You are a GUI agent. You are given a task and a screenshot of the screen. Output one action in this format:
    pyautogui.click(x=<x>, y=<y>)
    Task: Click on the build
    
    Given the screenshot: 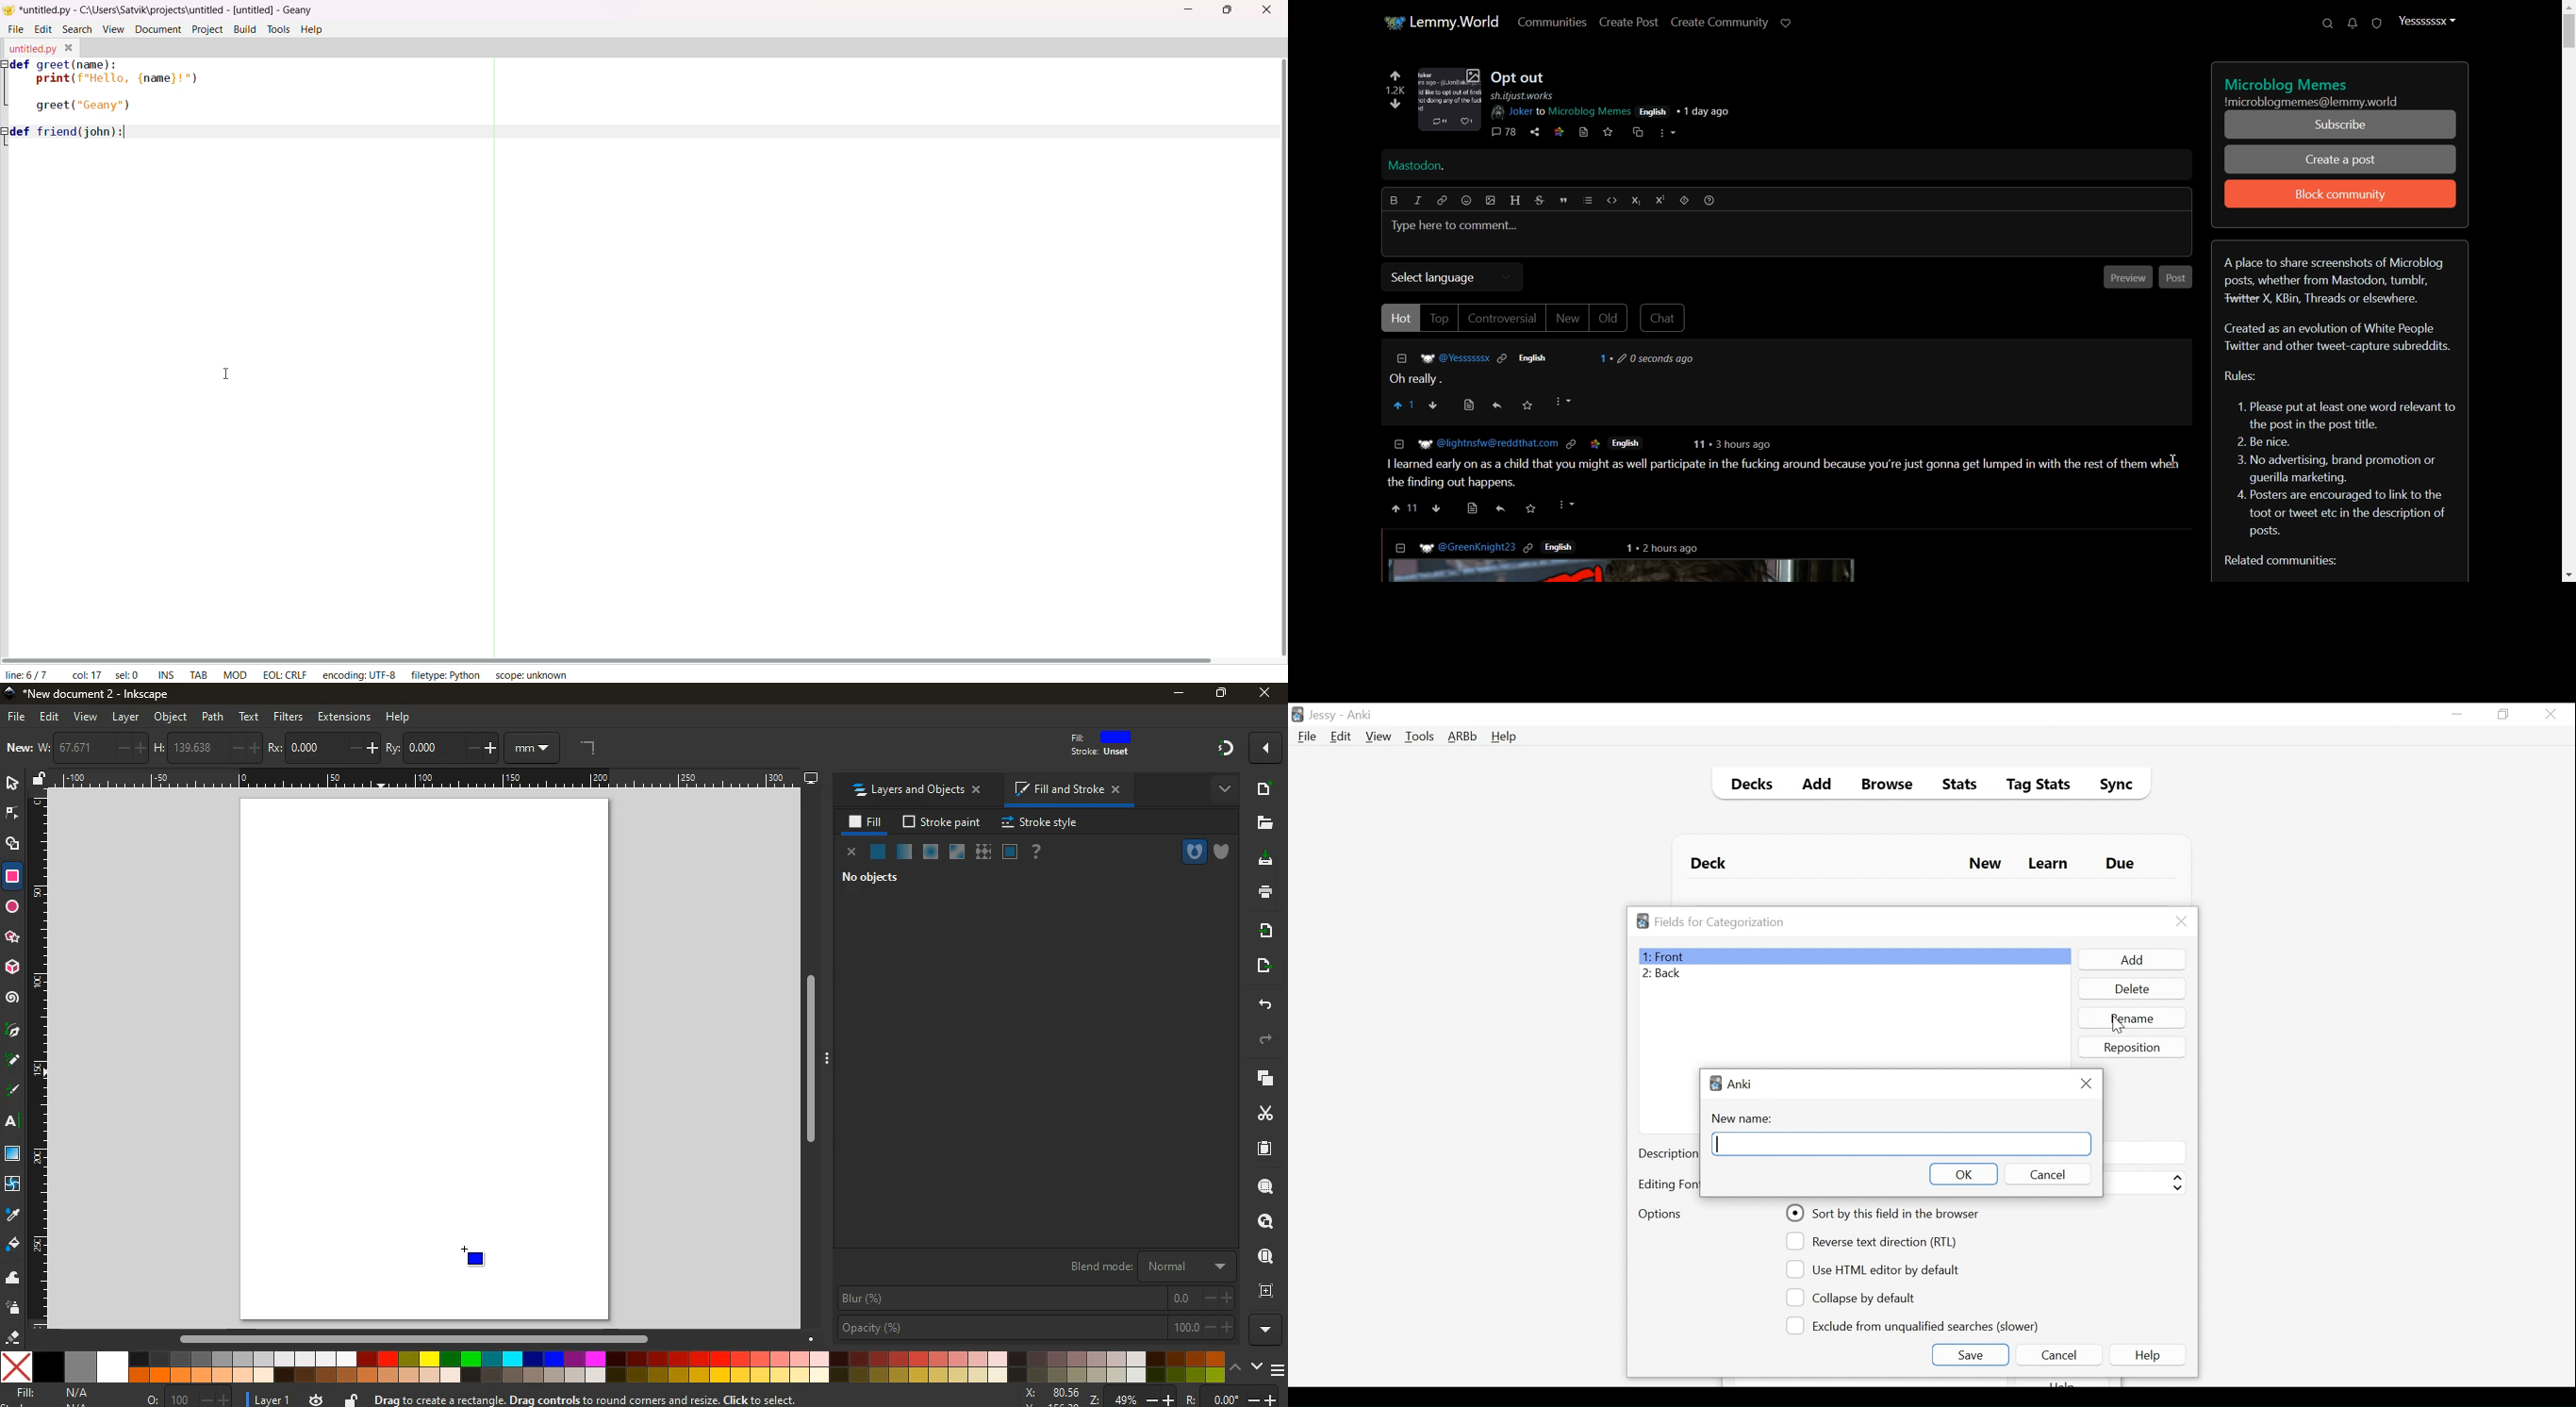 What is the action you would take?
    pyautogui.click(x=246, y=30)
    